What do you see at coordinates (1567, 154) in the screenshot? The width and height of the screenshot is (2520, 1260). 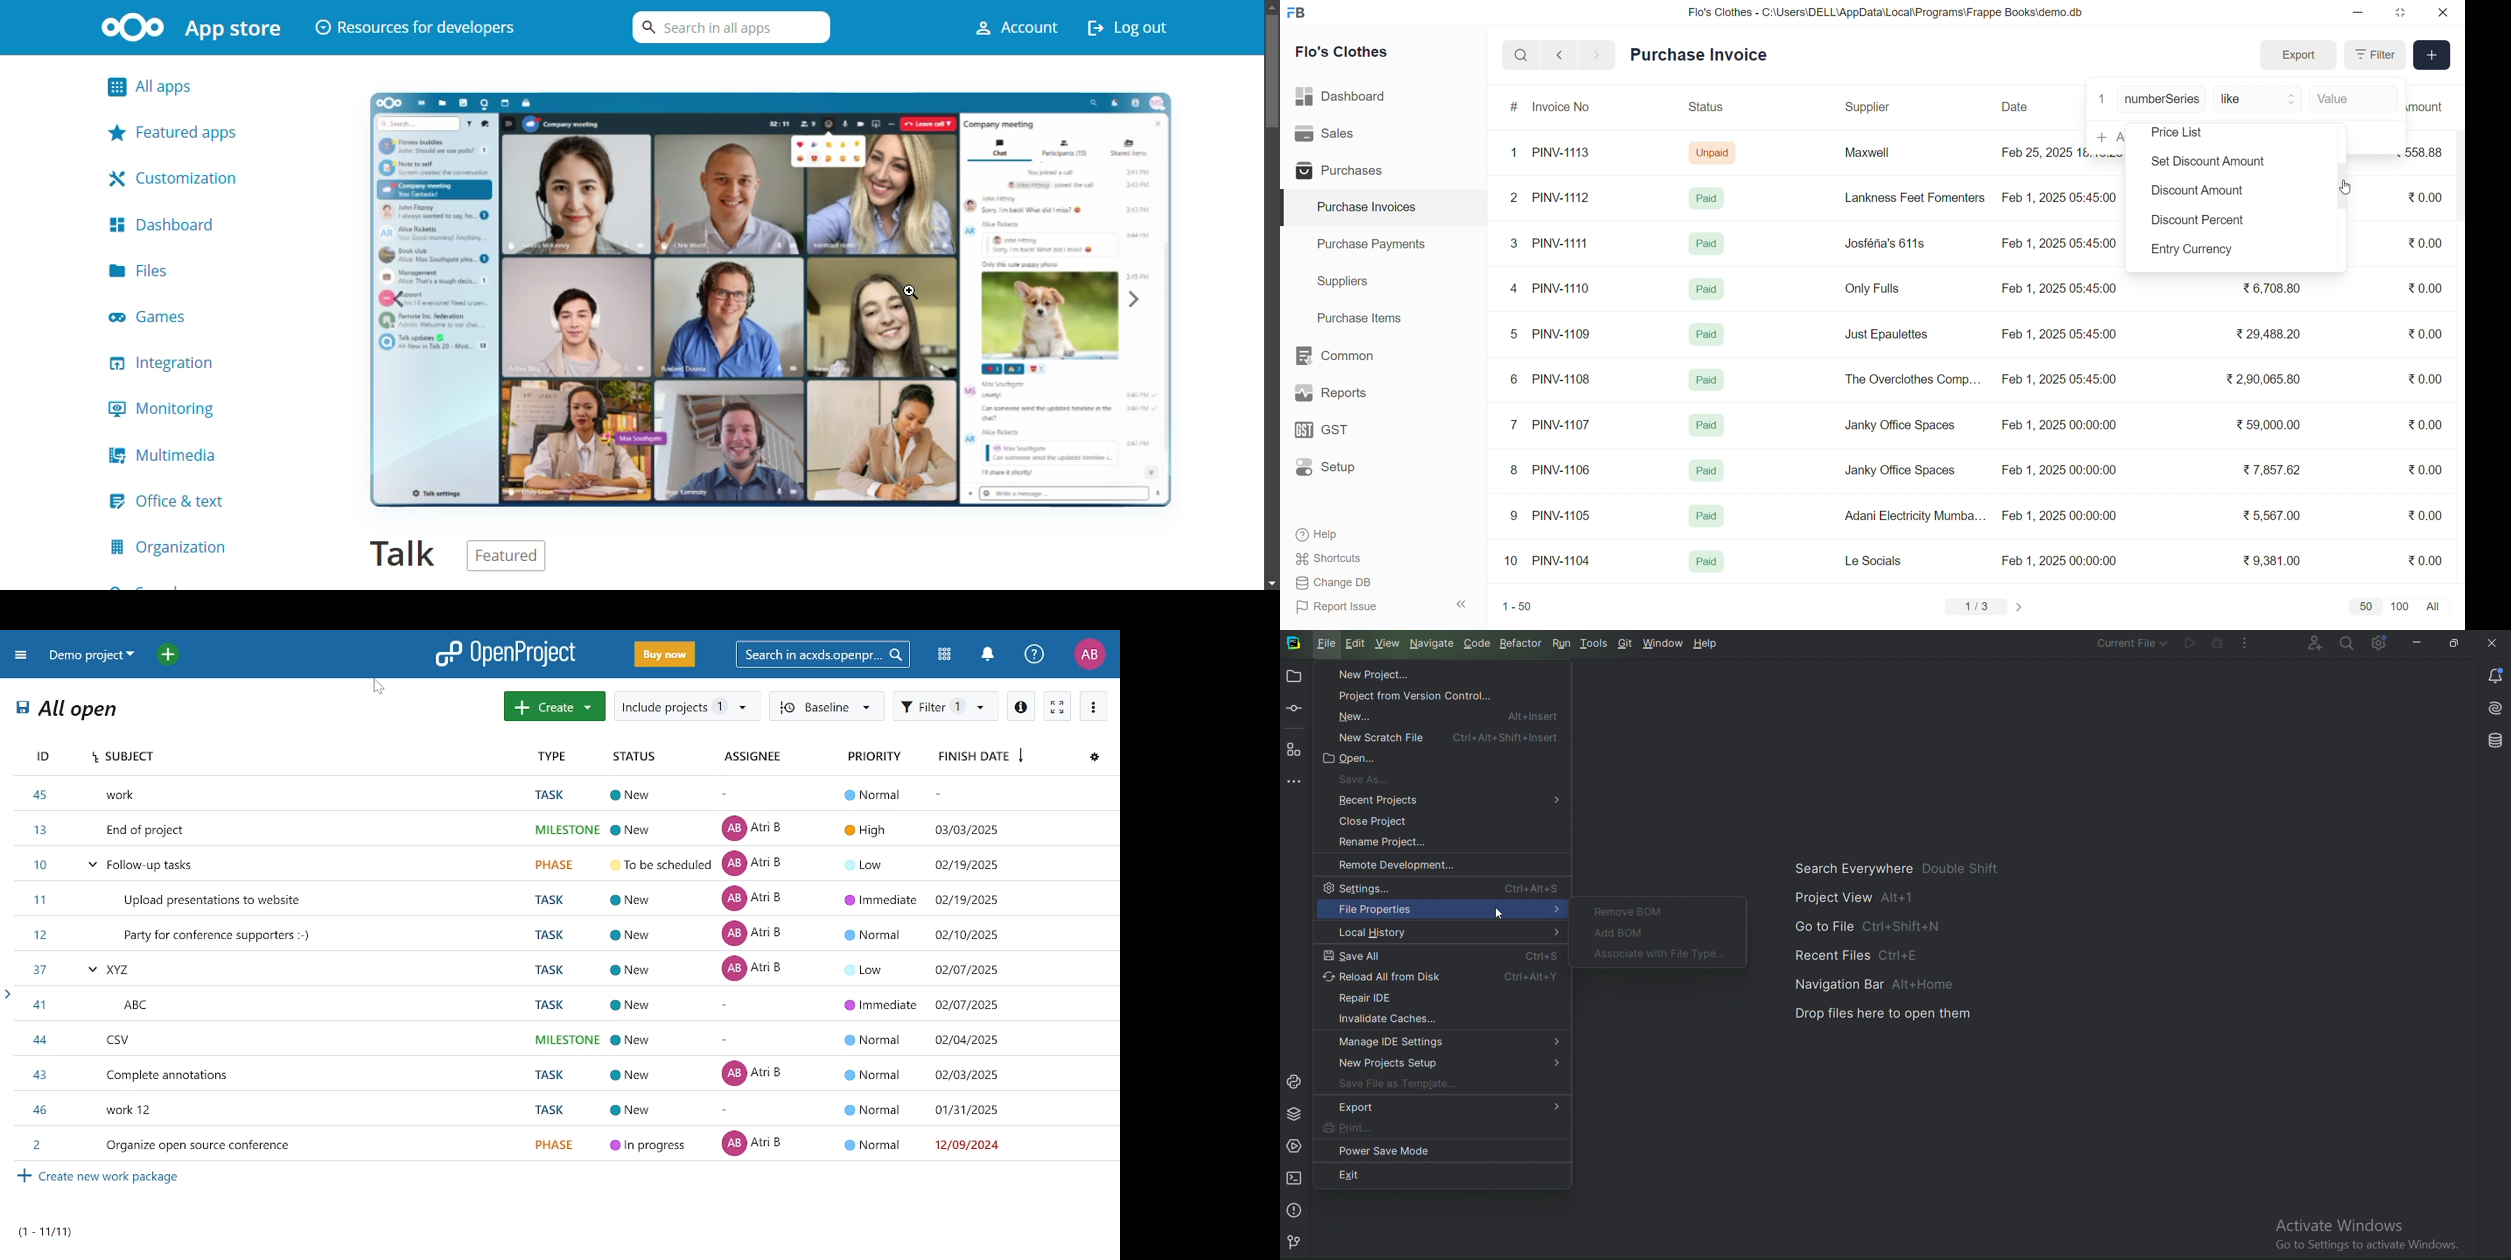 I see `PINV-1113` at bounding box center [1567, 154].